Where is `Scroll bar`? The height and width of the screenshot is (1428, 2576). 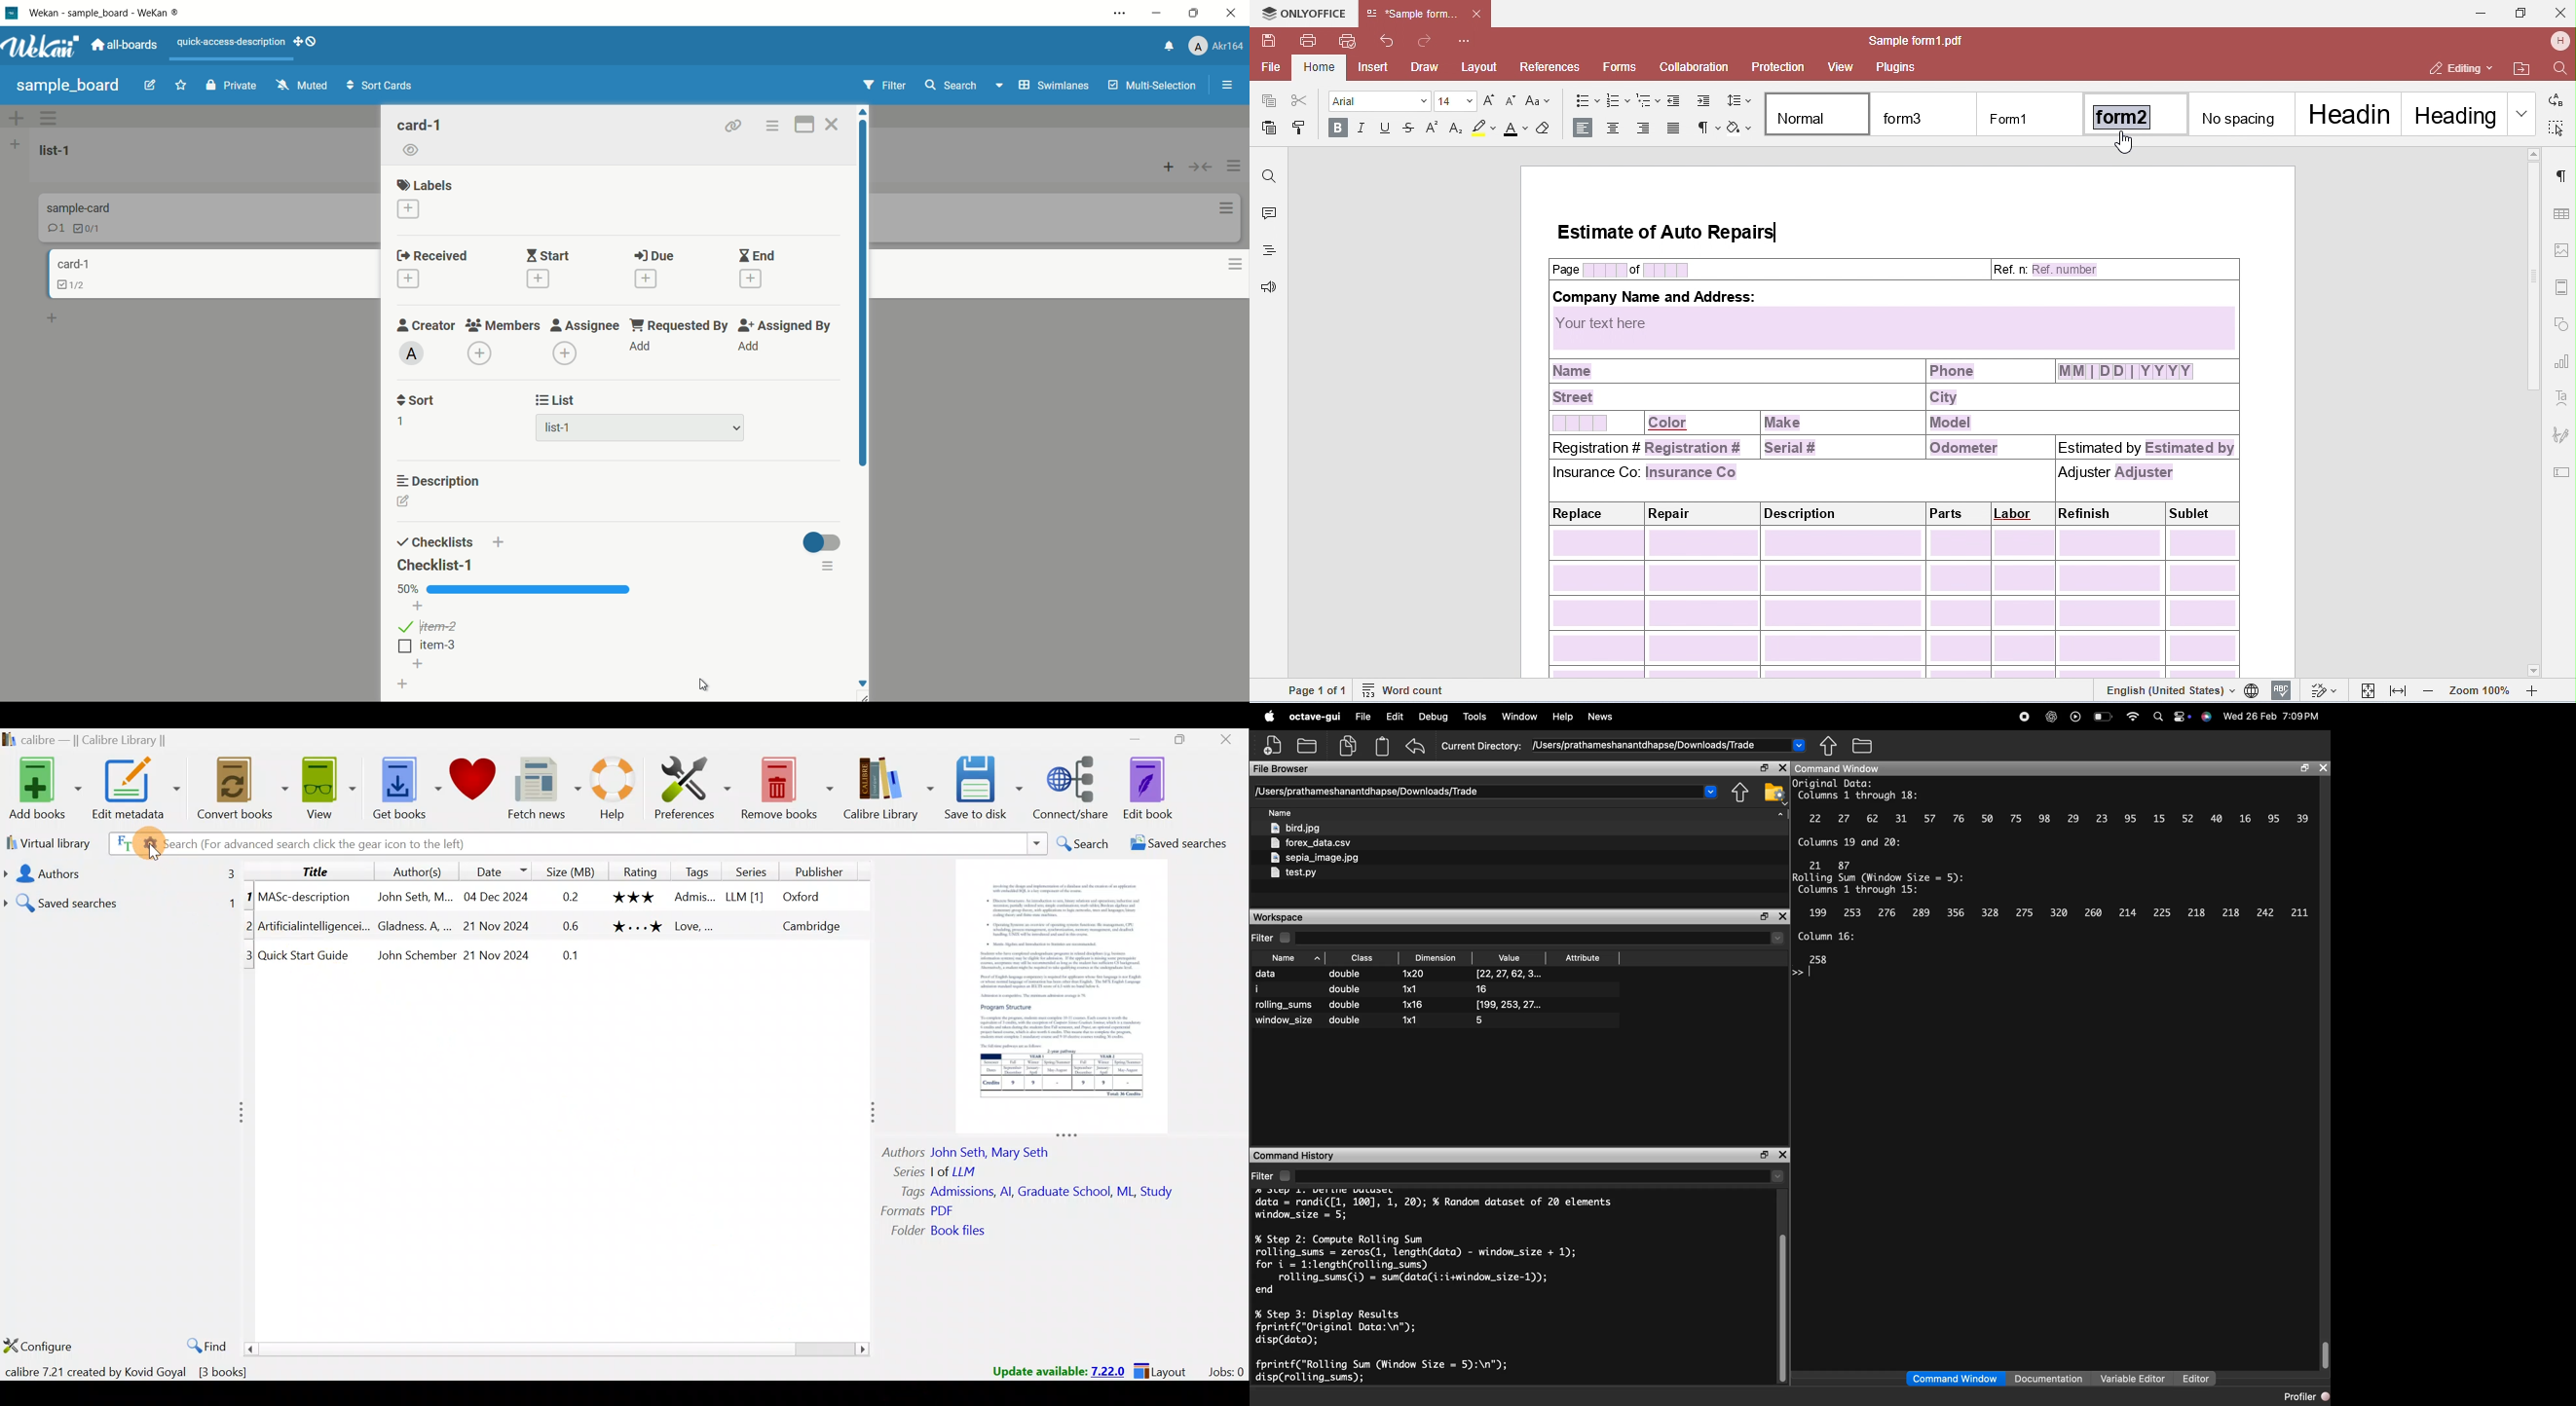
Scroll bar is located at coordinates (559, 1348).